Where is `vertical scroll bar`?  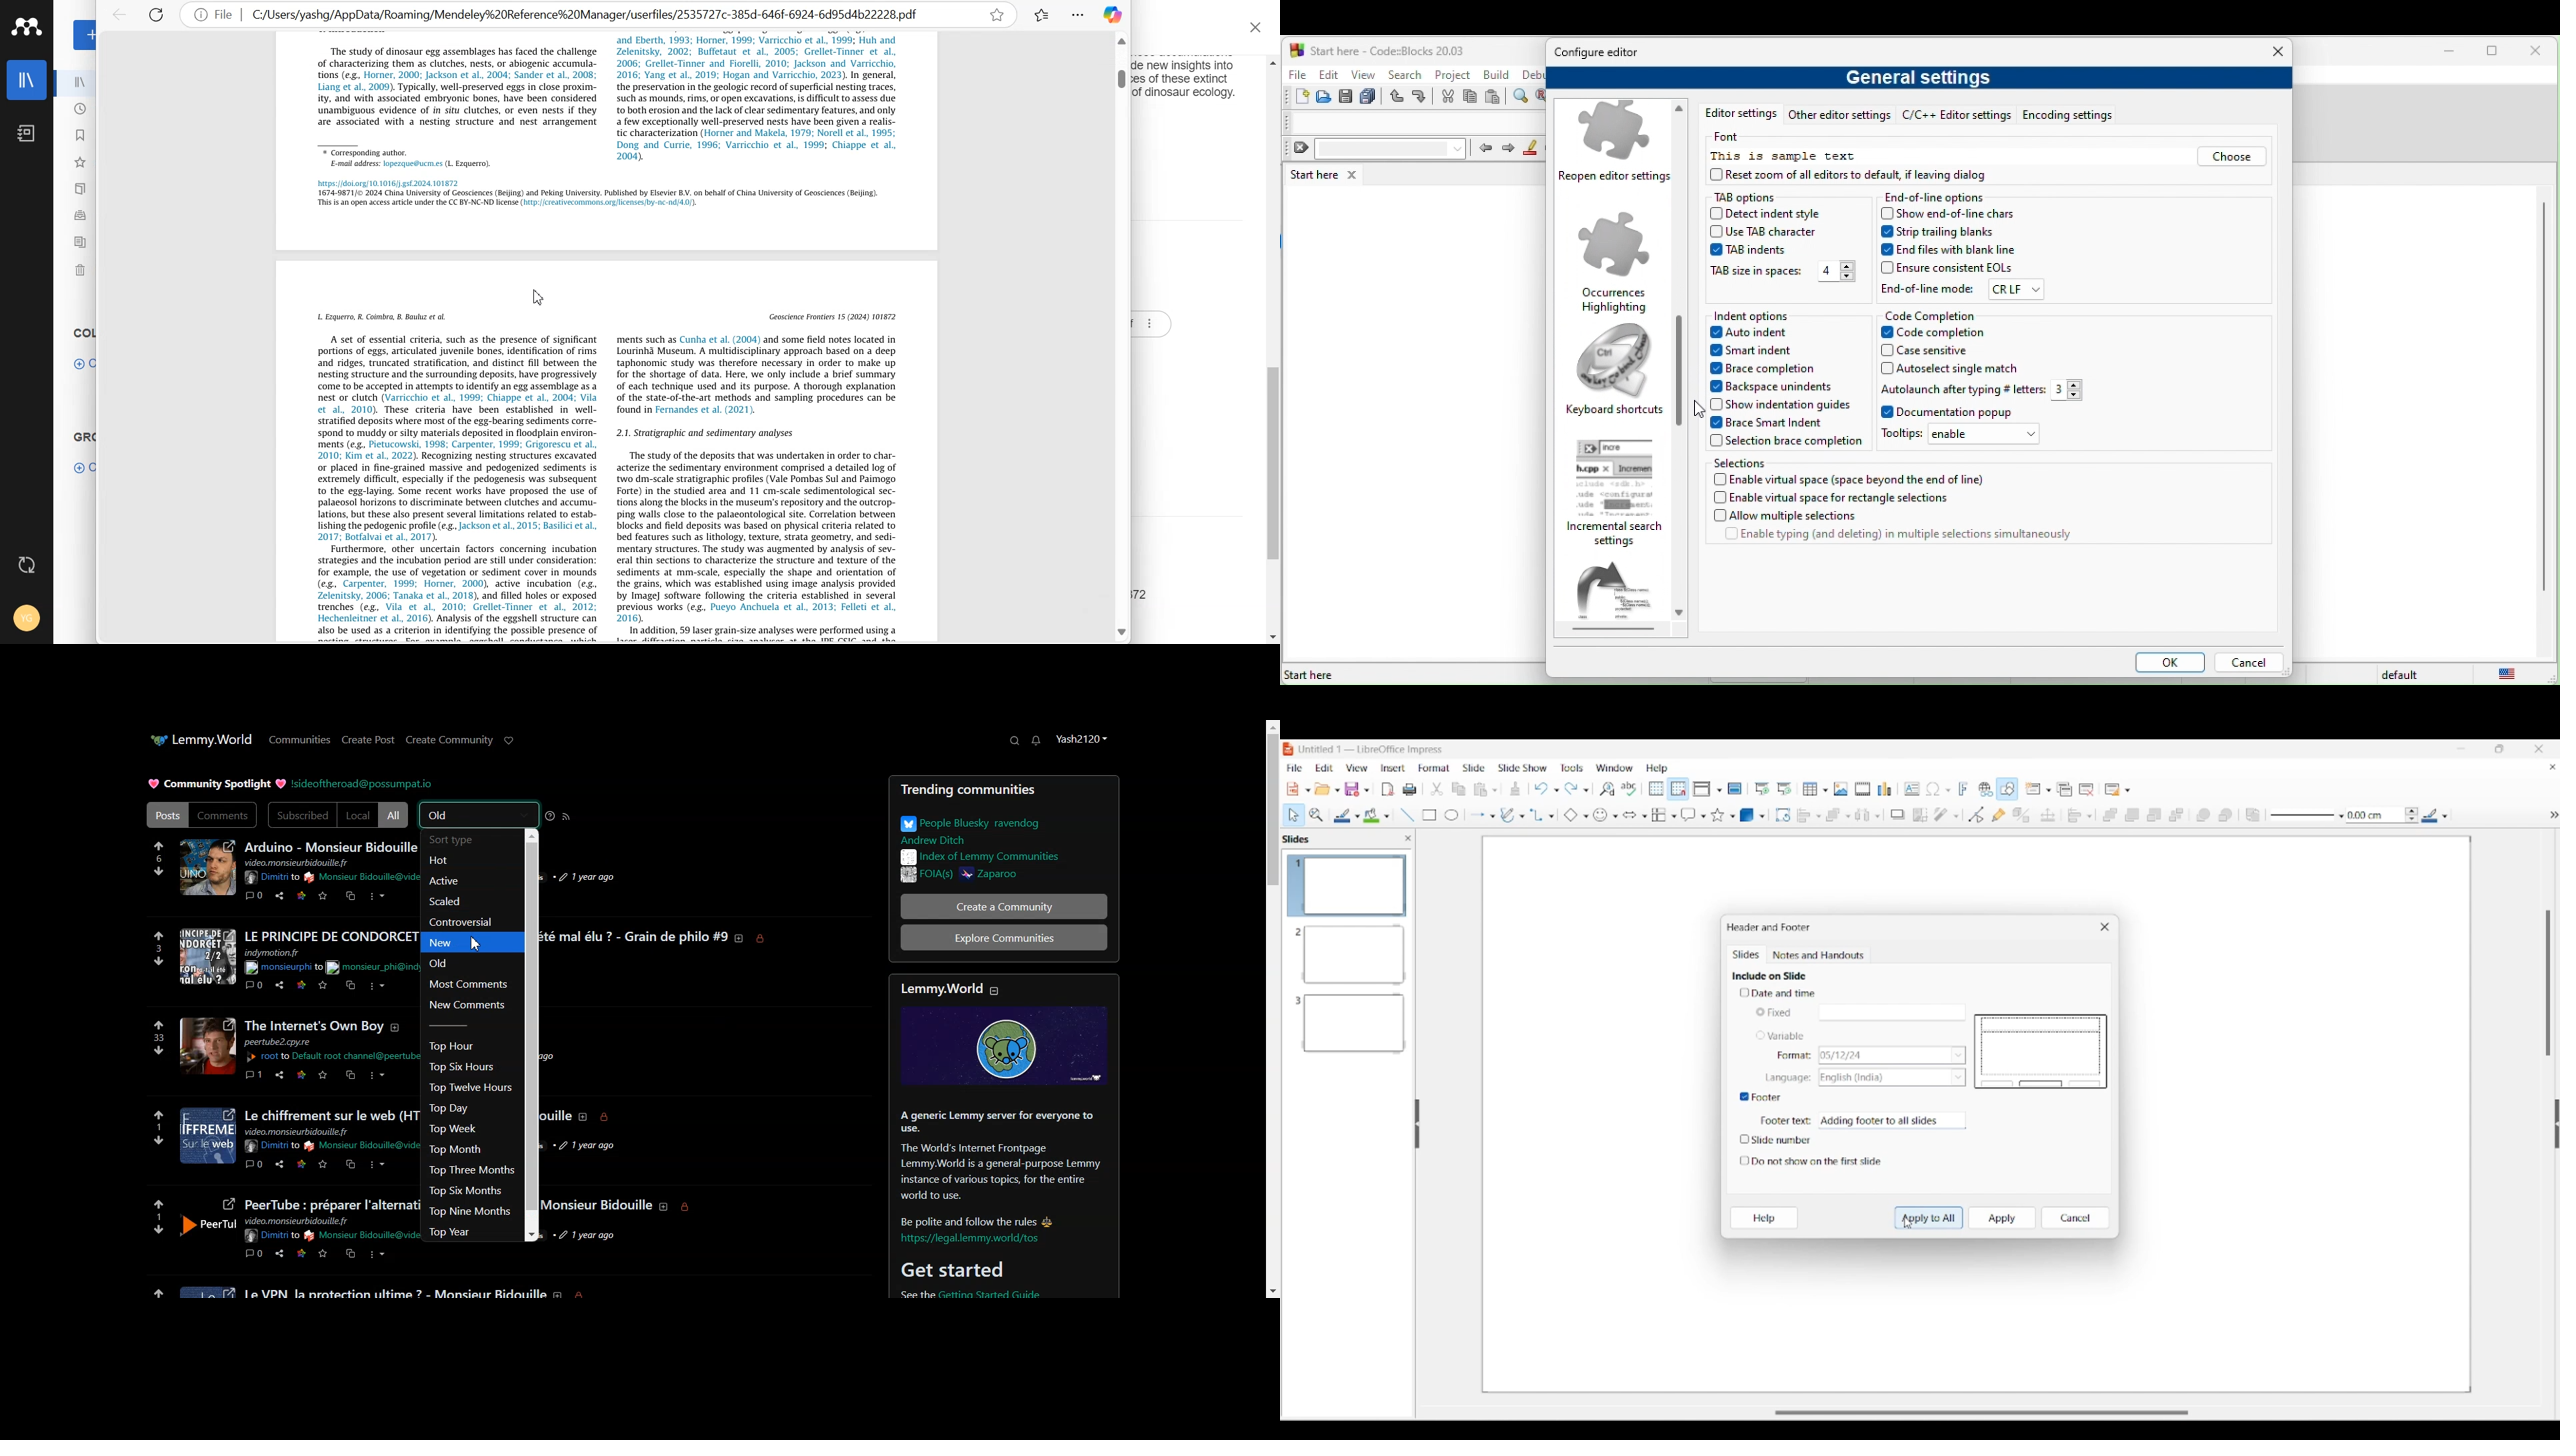
vertical scroll bar is located at coordinates (2542, 398).